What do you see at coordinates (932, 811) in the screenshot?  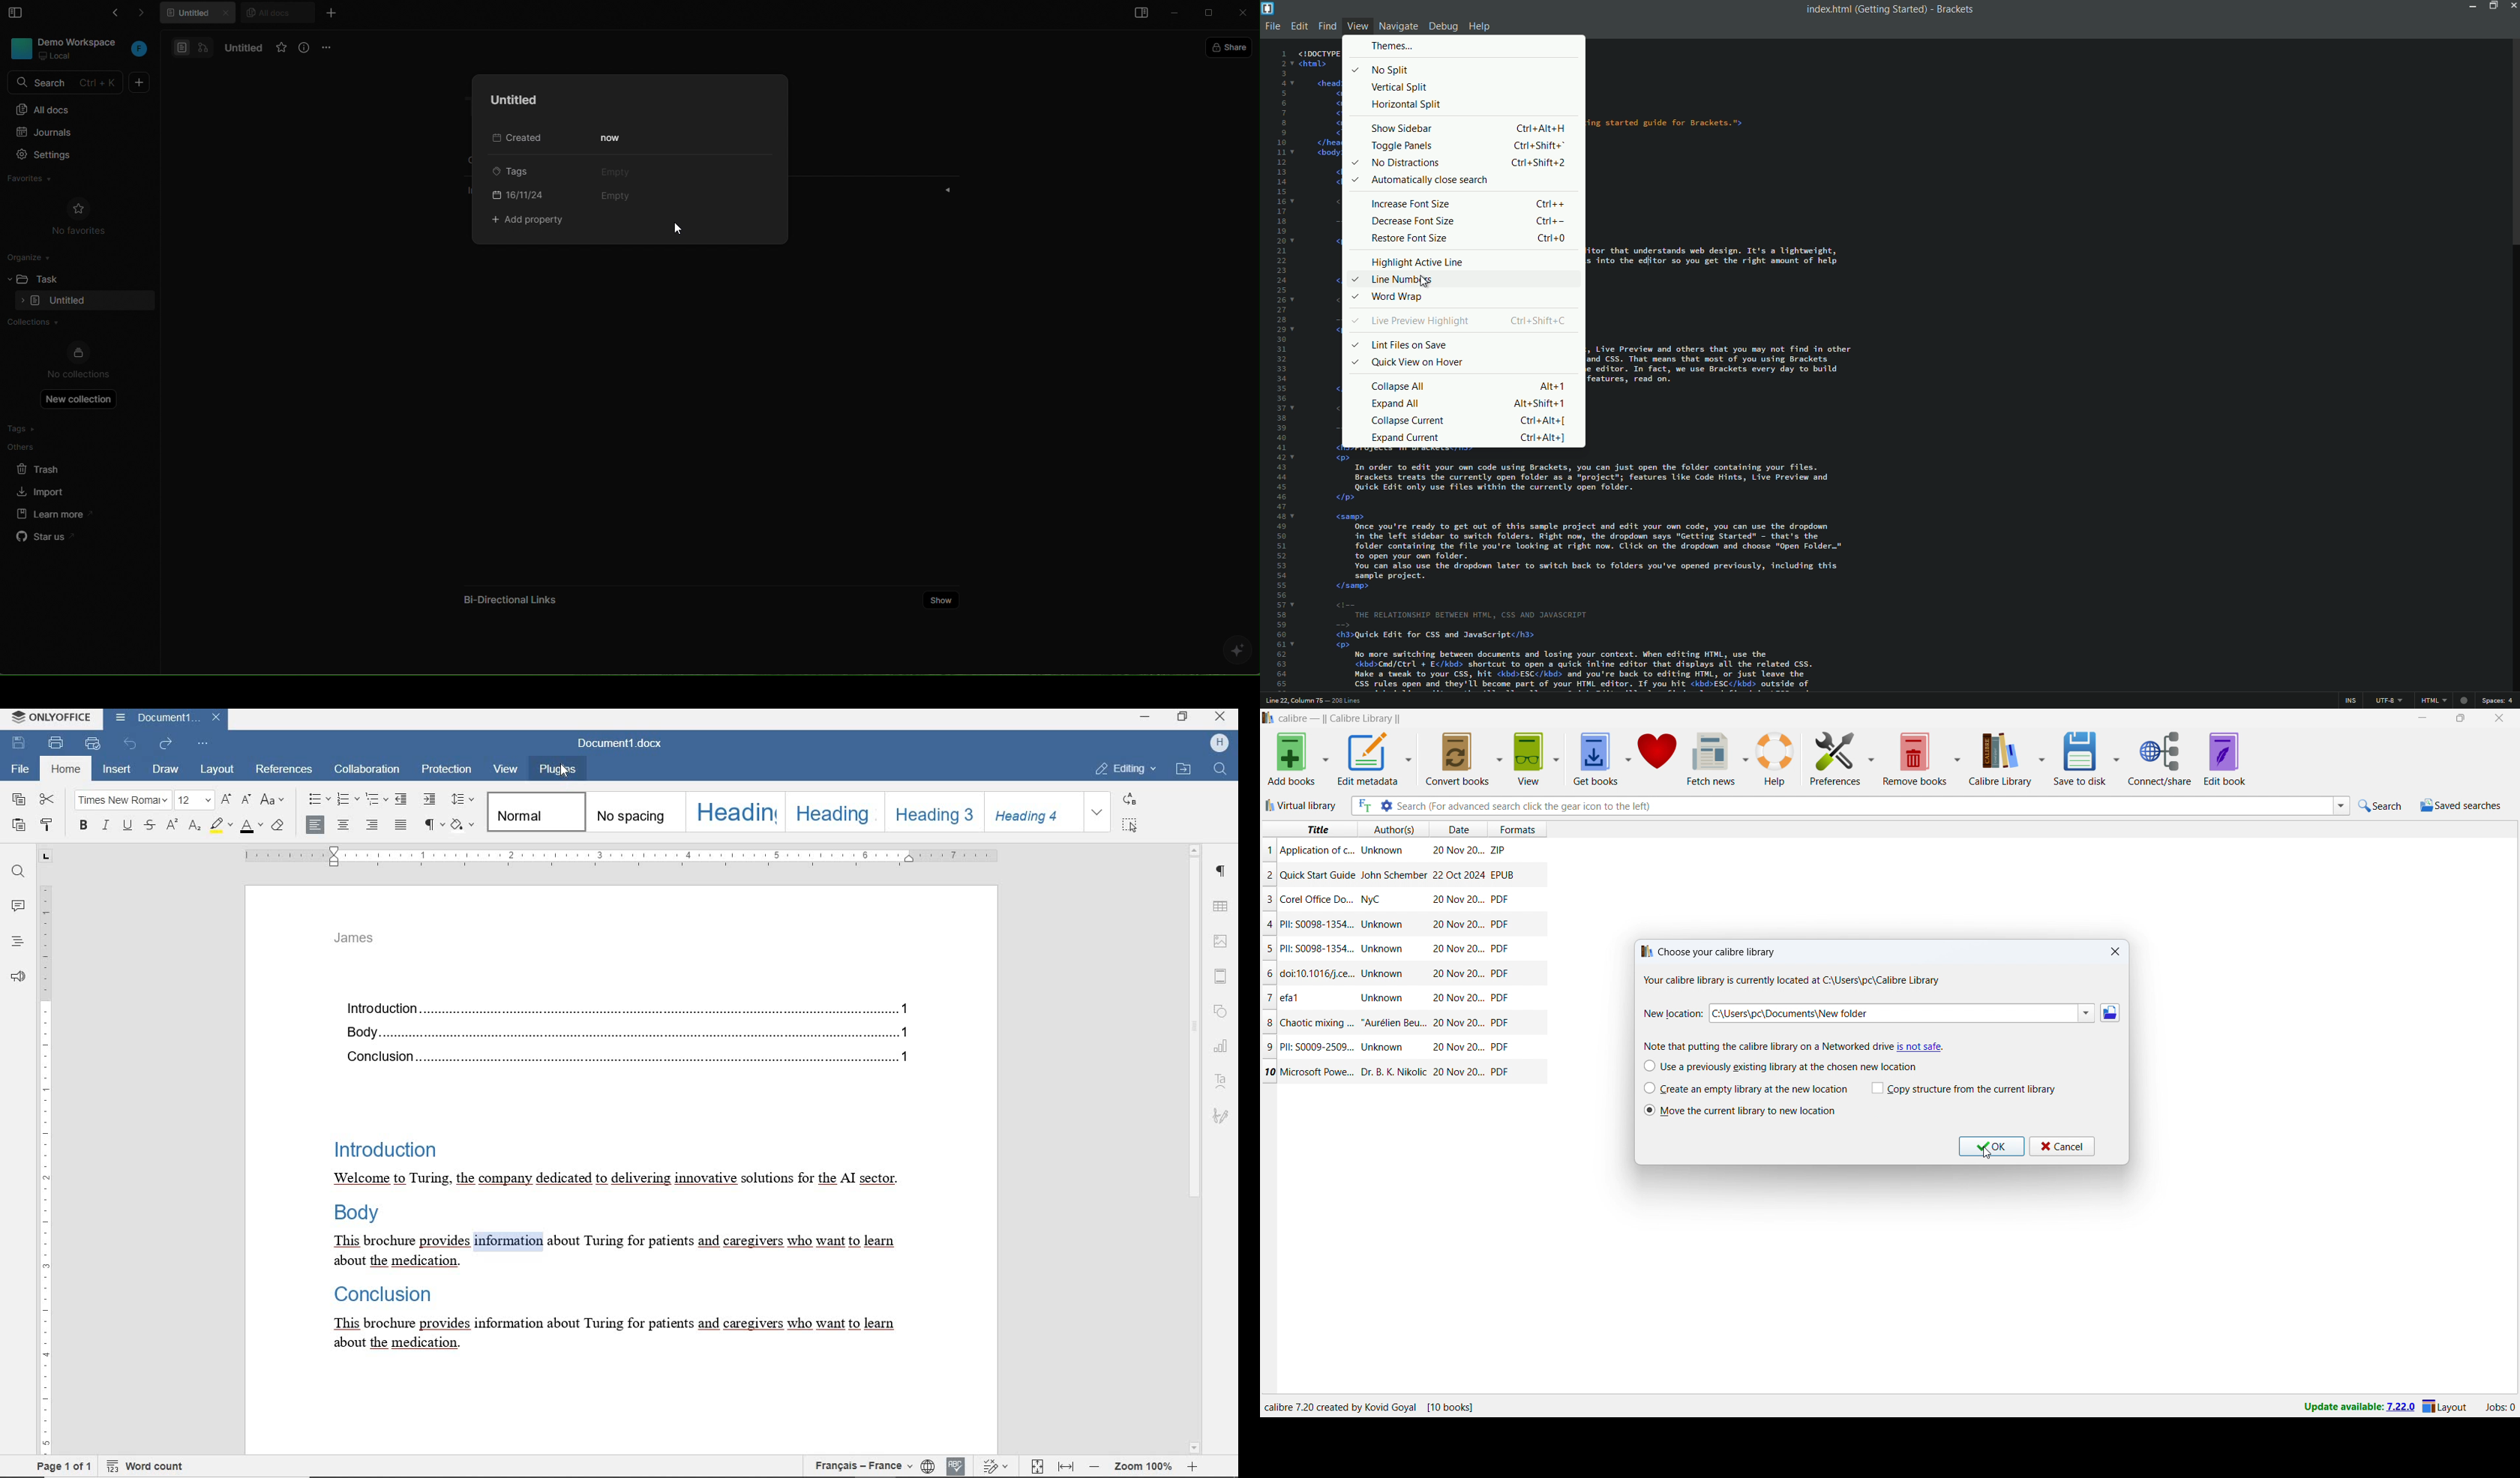 I see `HEADING 3` at bounding box center [932, 811].